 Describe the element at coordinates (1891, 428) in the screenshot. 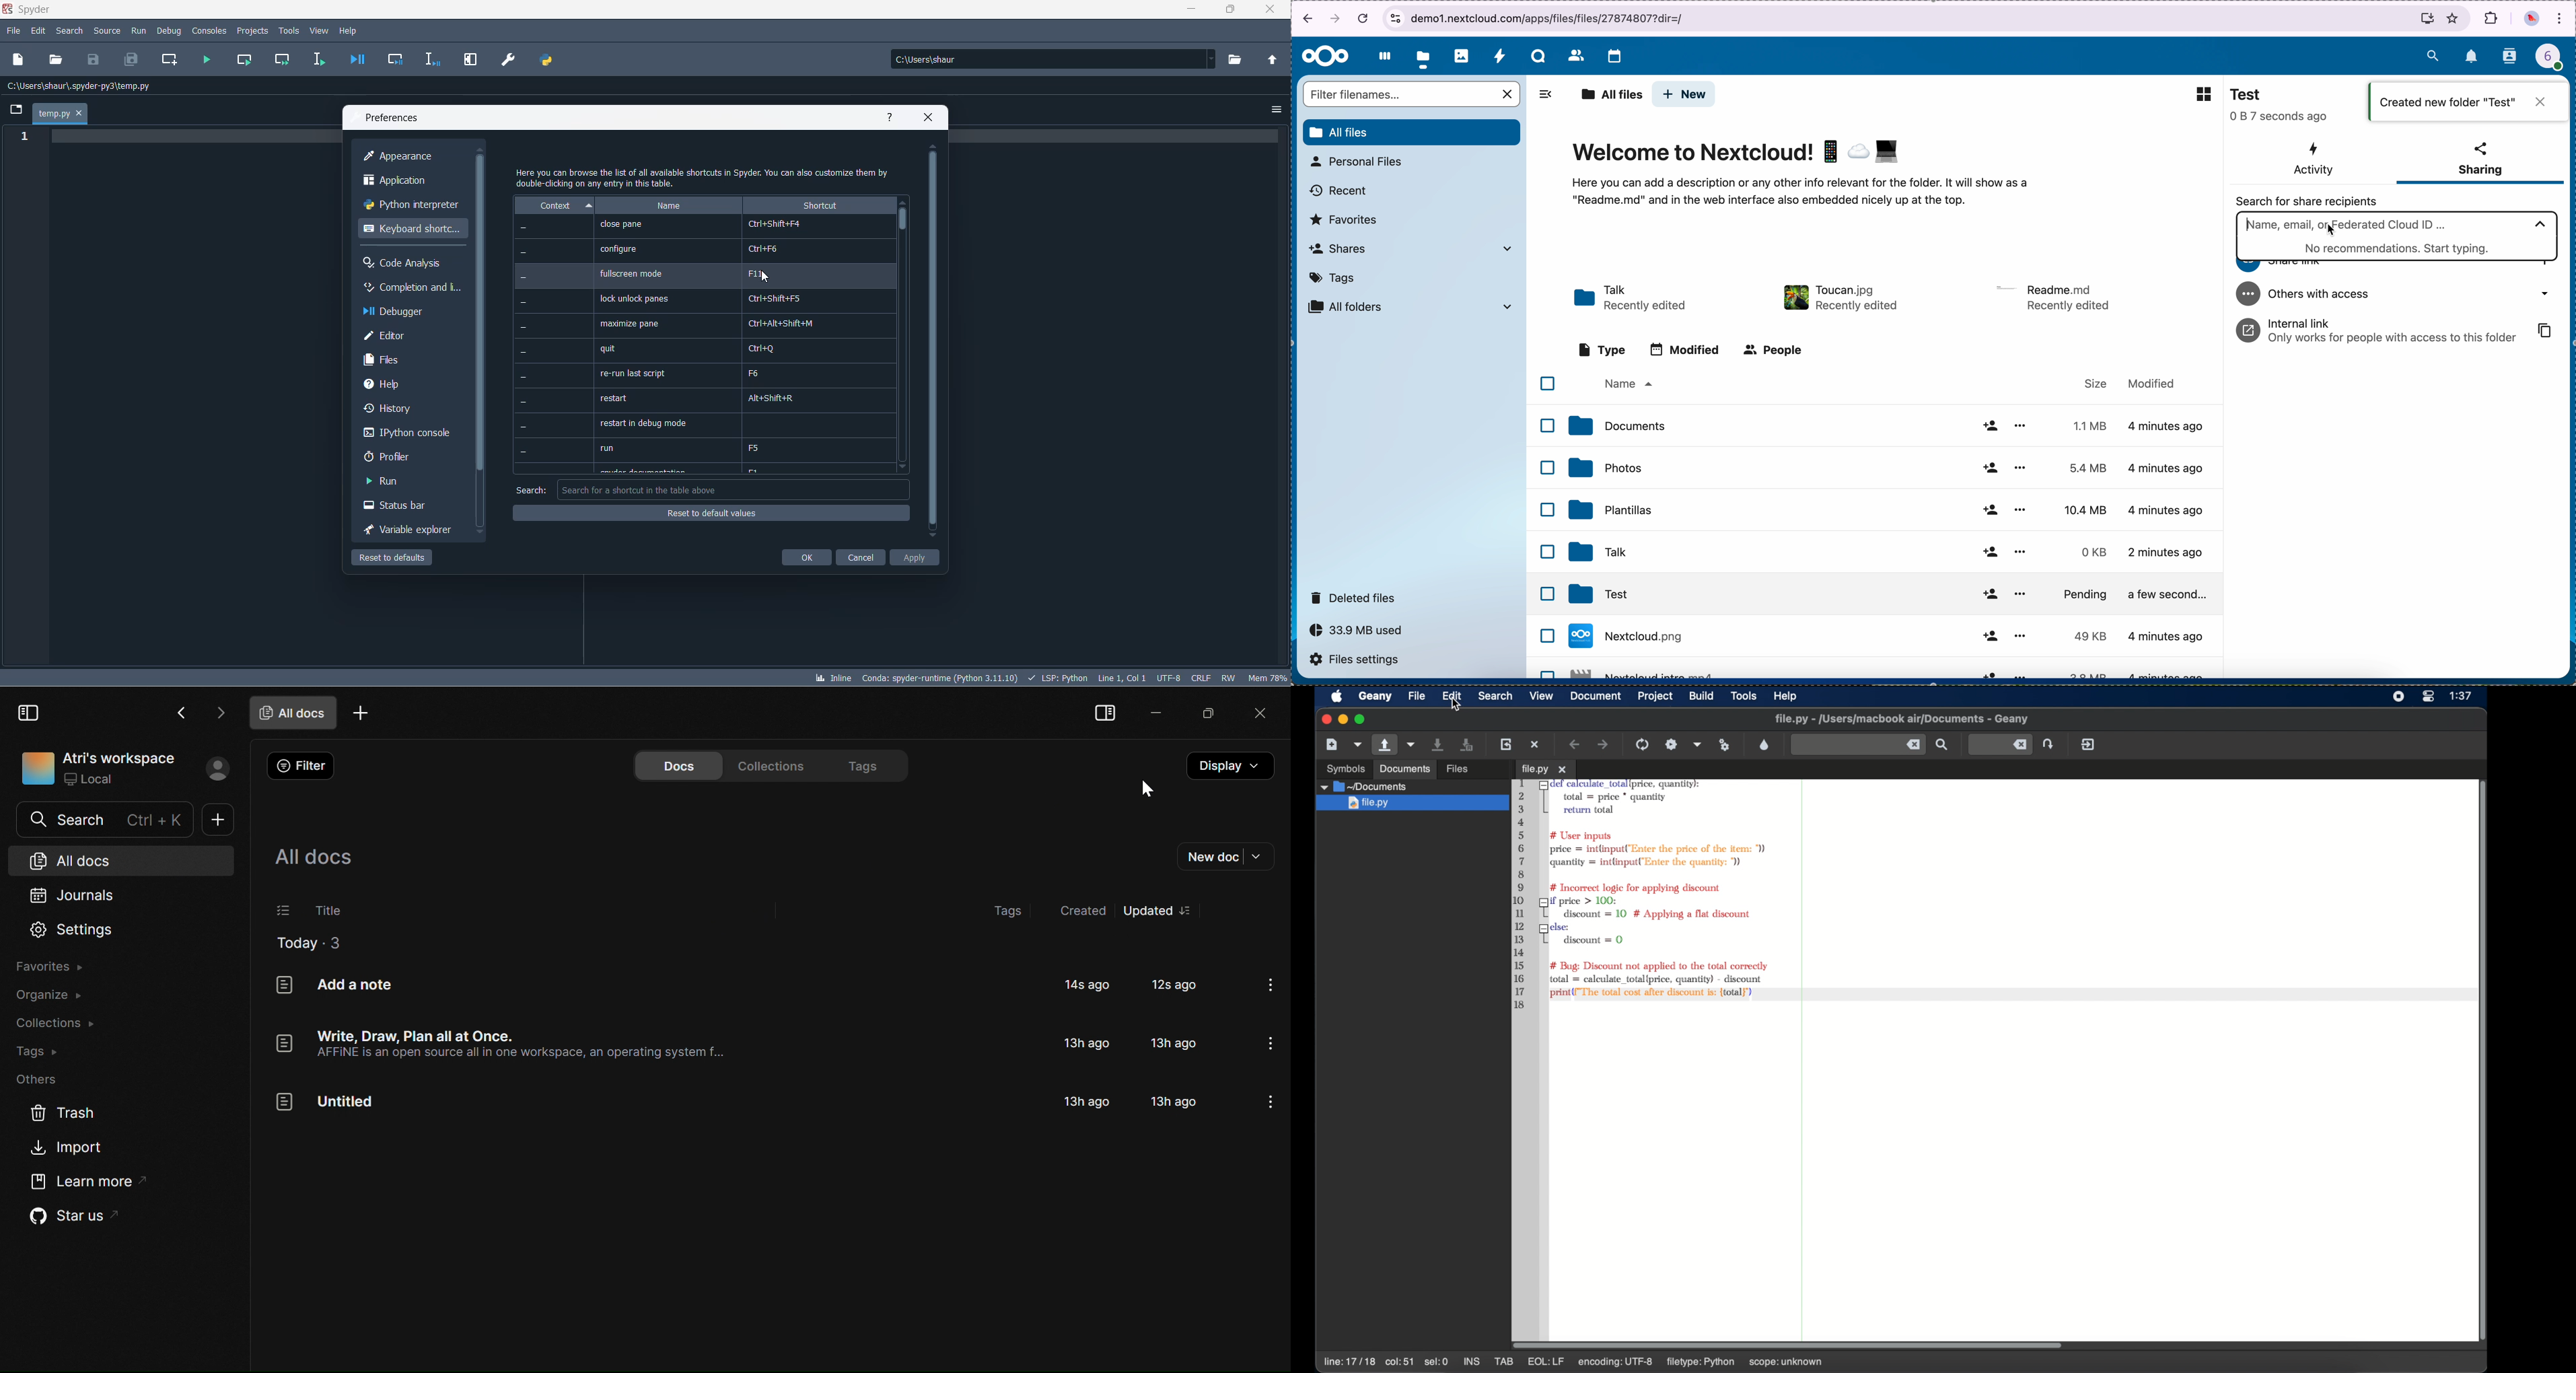

I see `documents` at that location.